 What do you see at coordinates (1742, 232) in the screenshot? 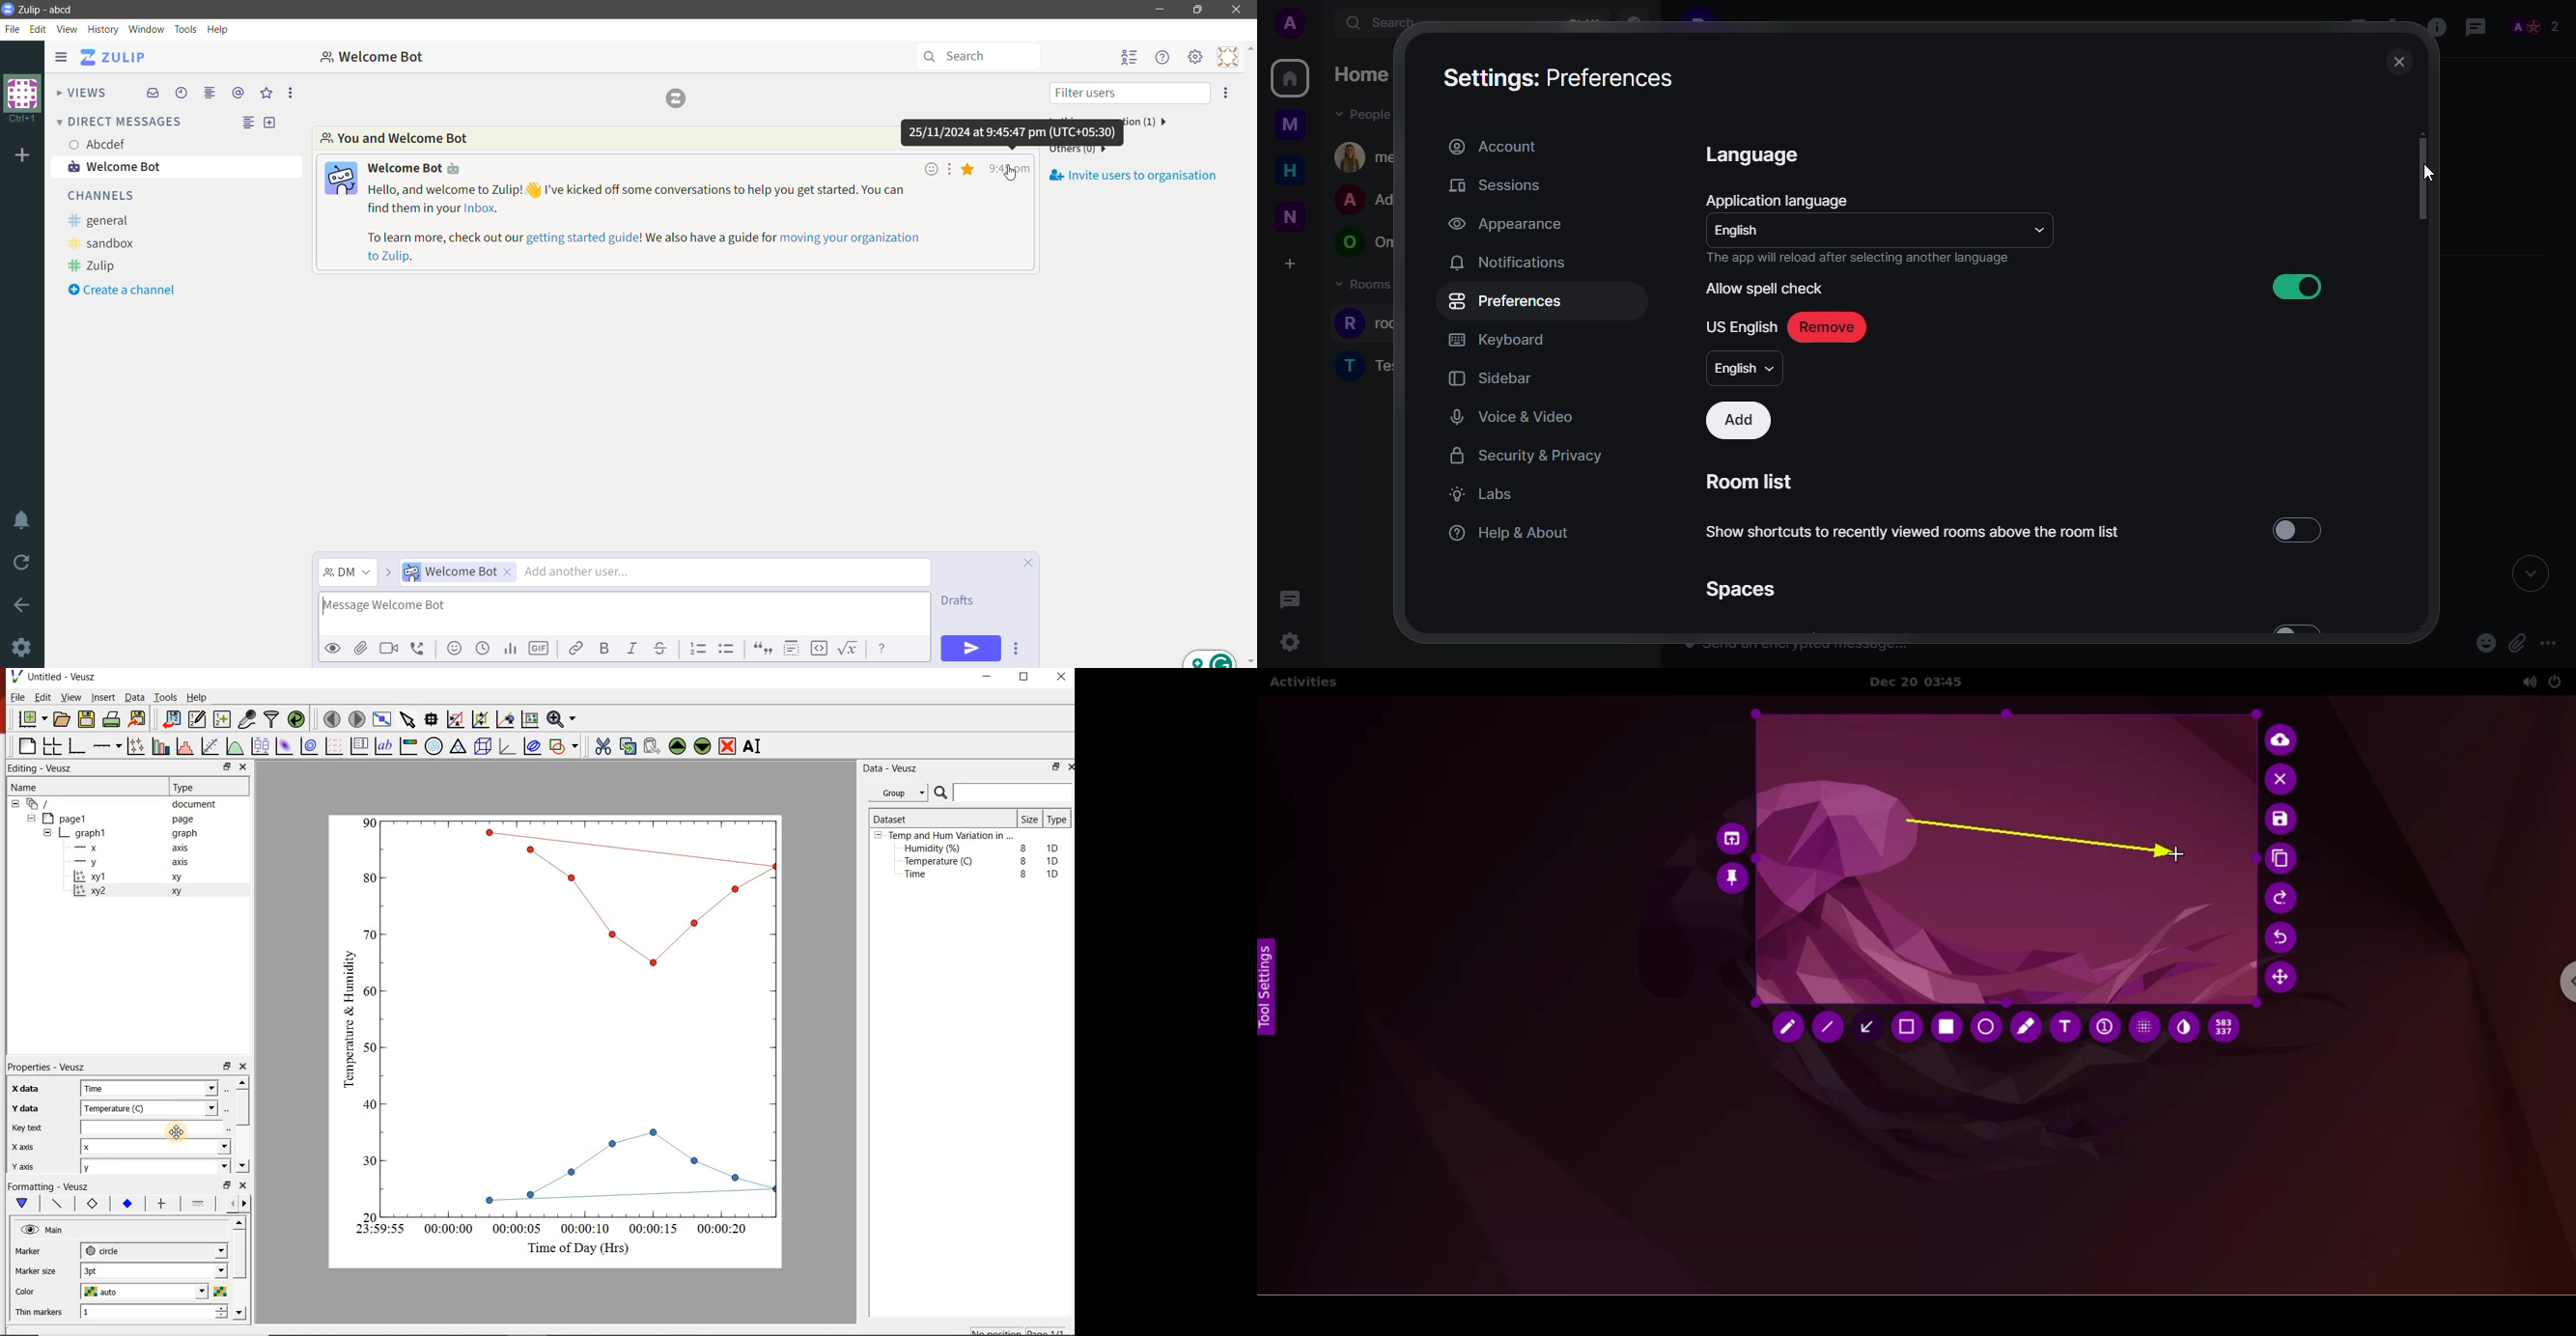
I see `english` at bounding box center [1742, 232].